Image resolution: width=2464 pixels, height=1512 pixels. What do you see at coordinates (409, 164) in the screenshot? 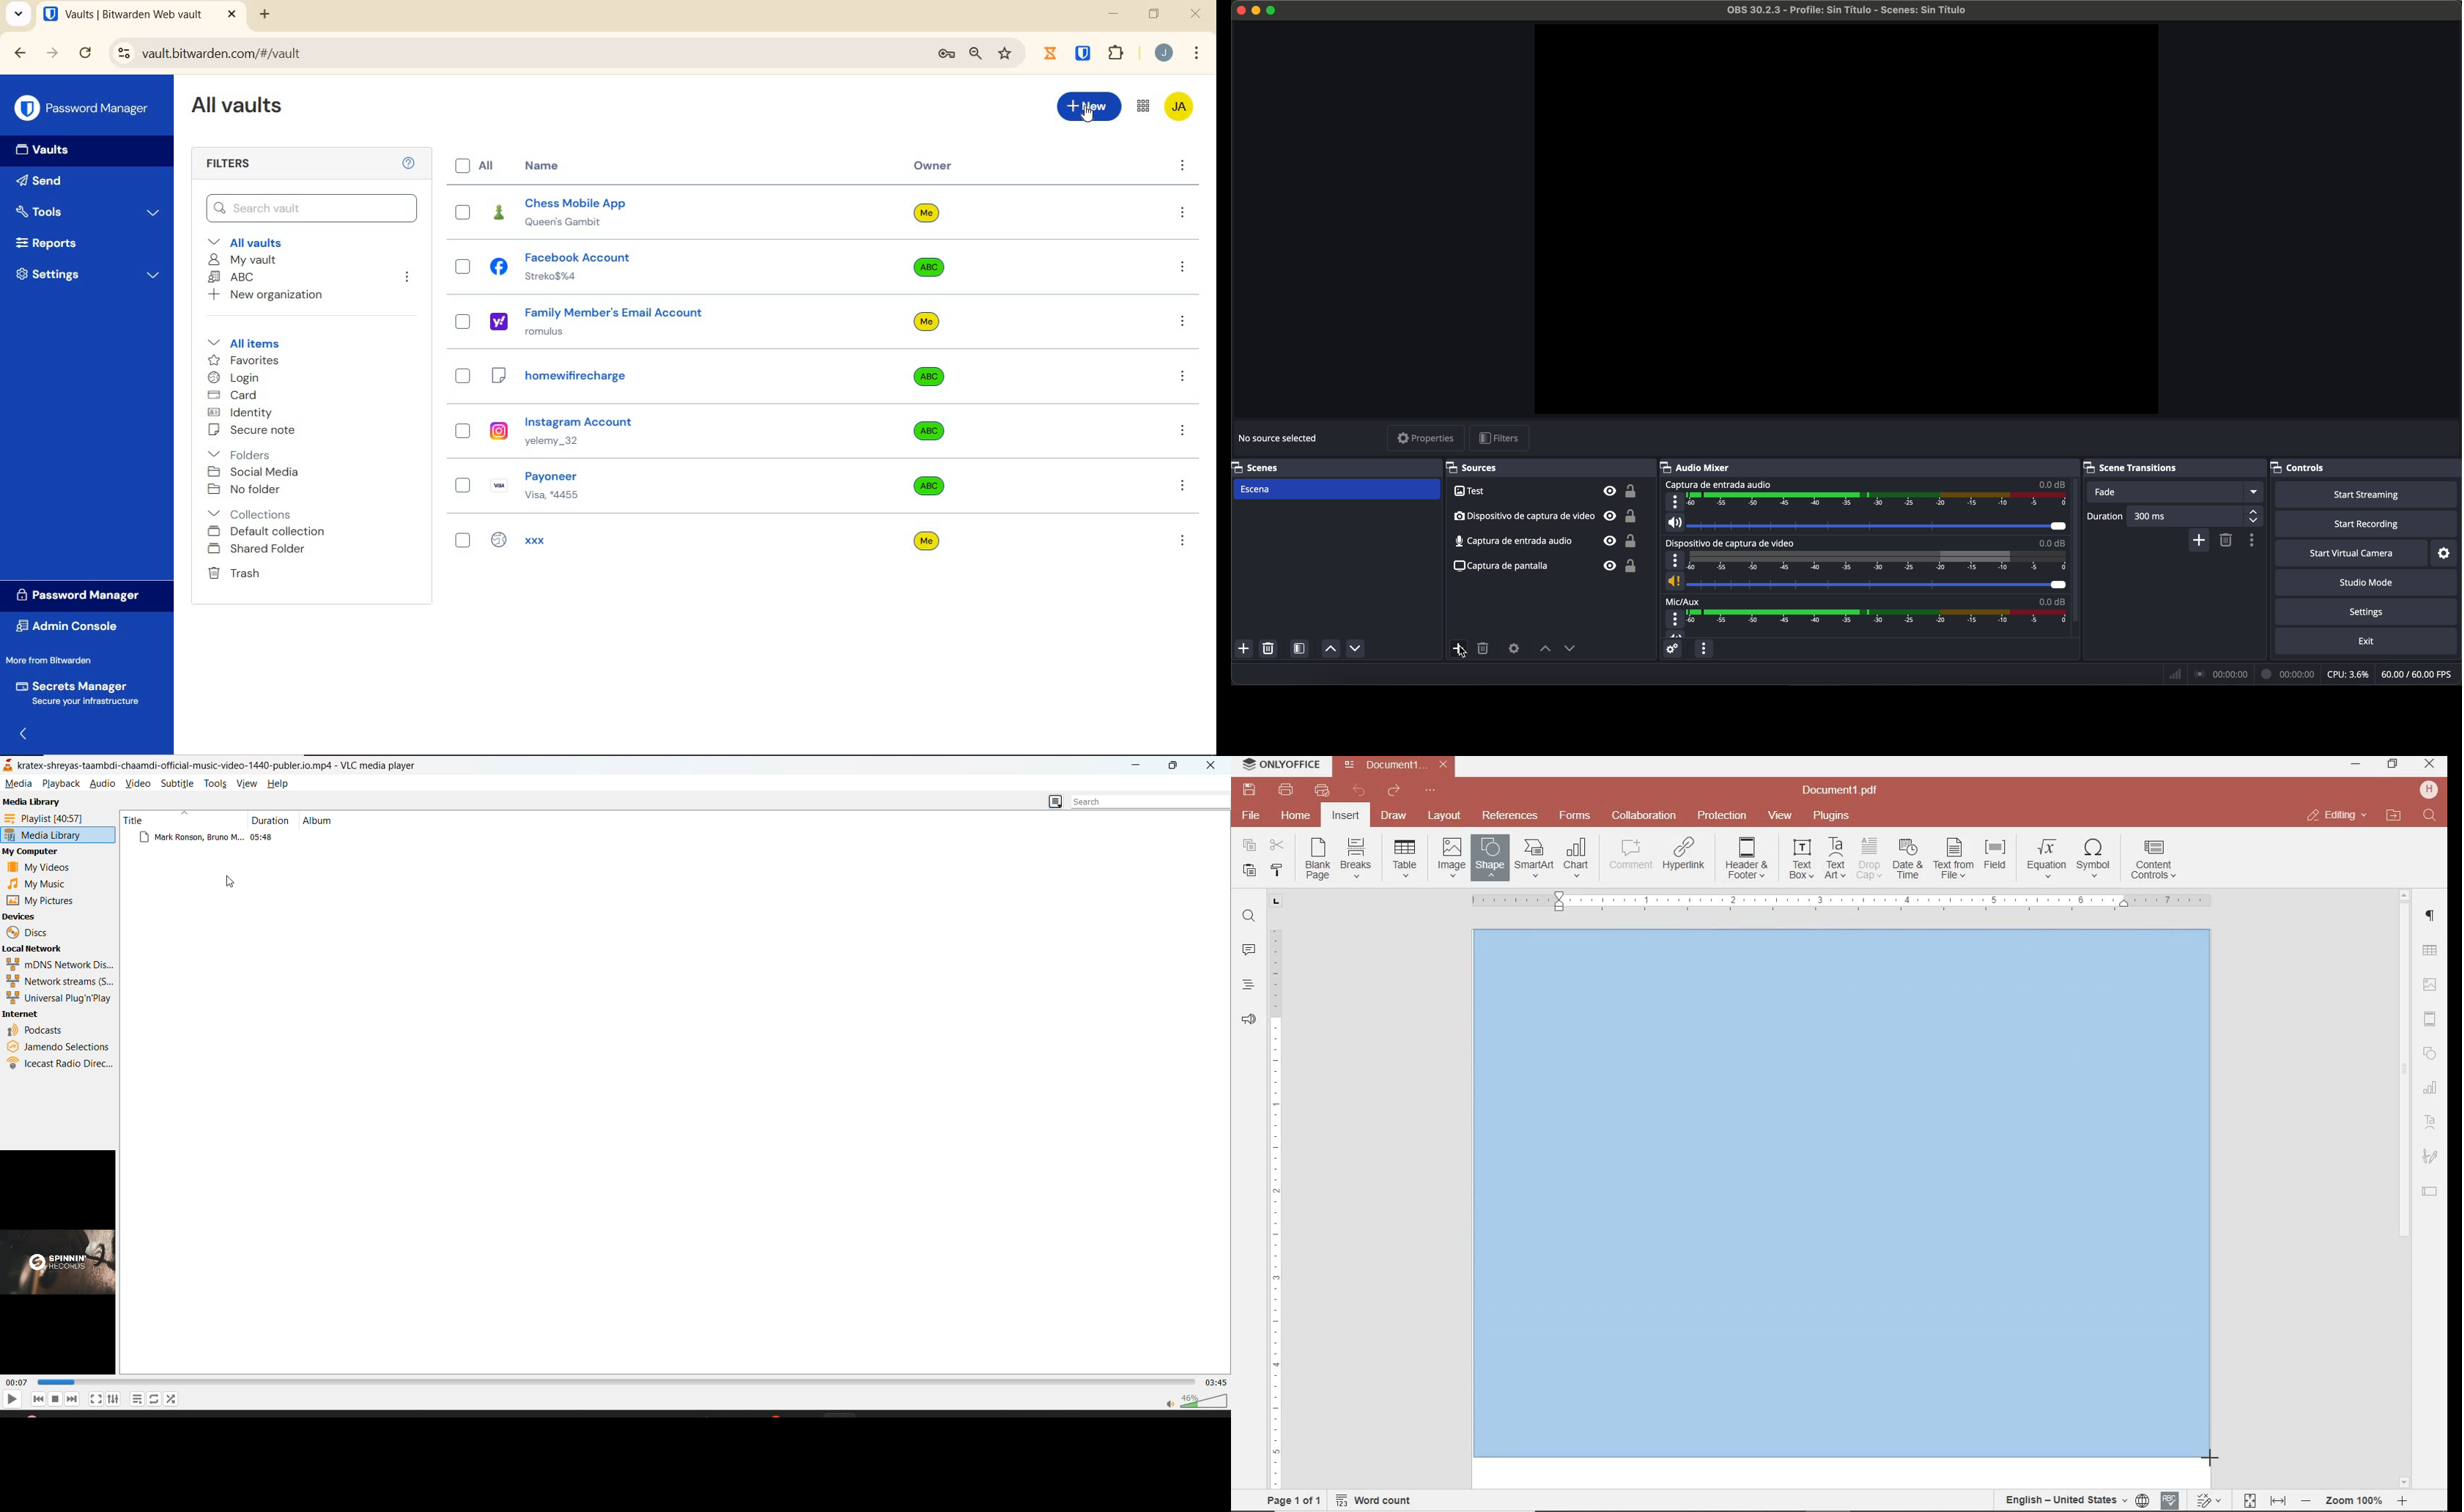
I see `help` at bounding box center [409, 164].